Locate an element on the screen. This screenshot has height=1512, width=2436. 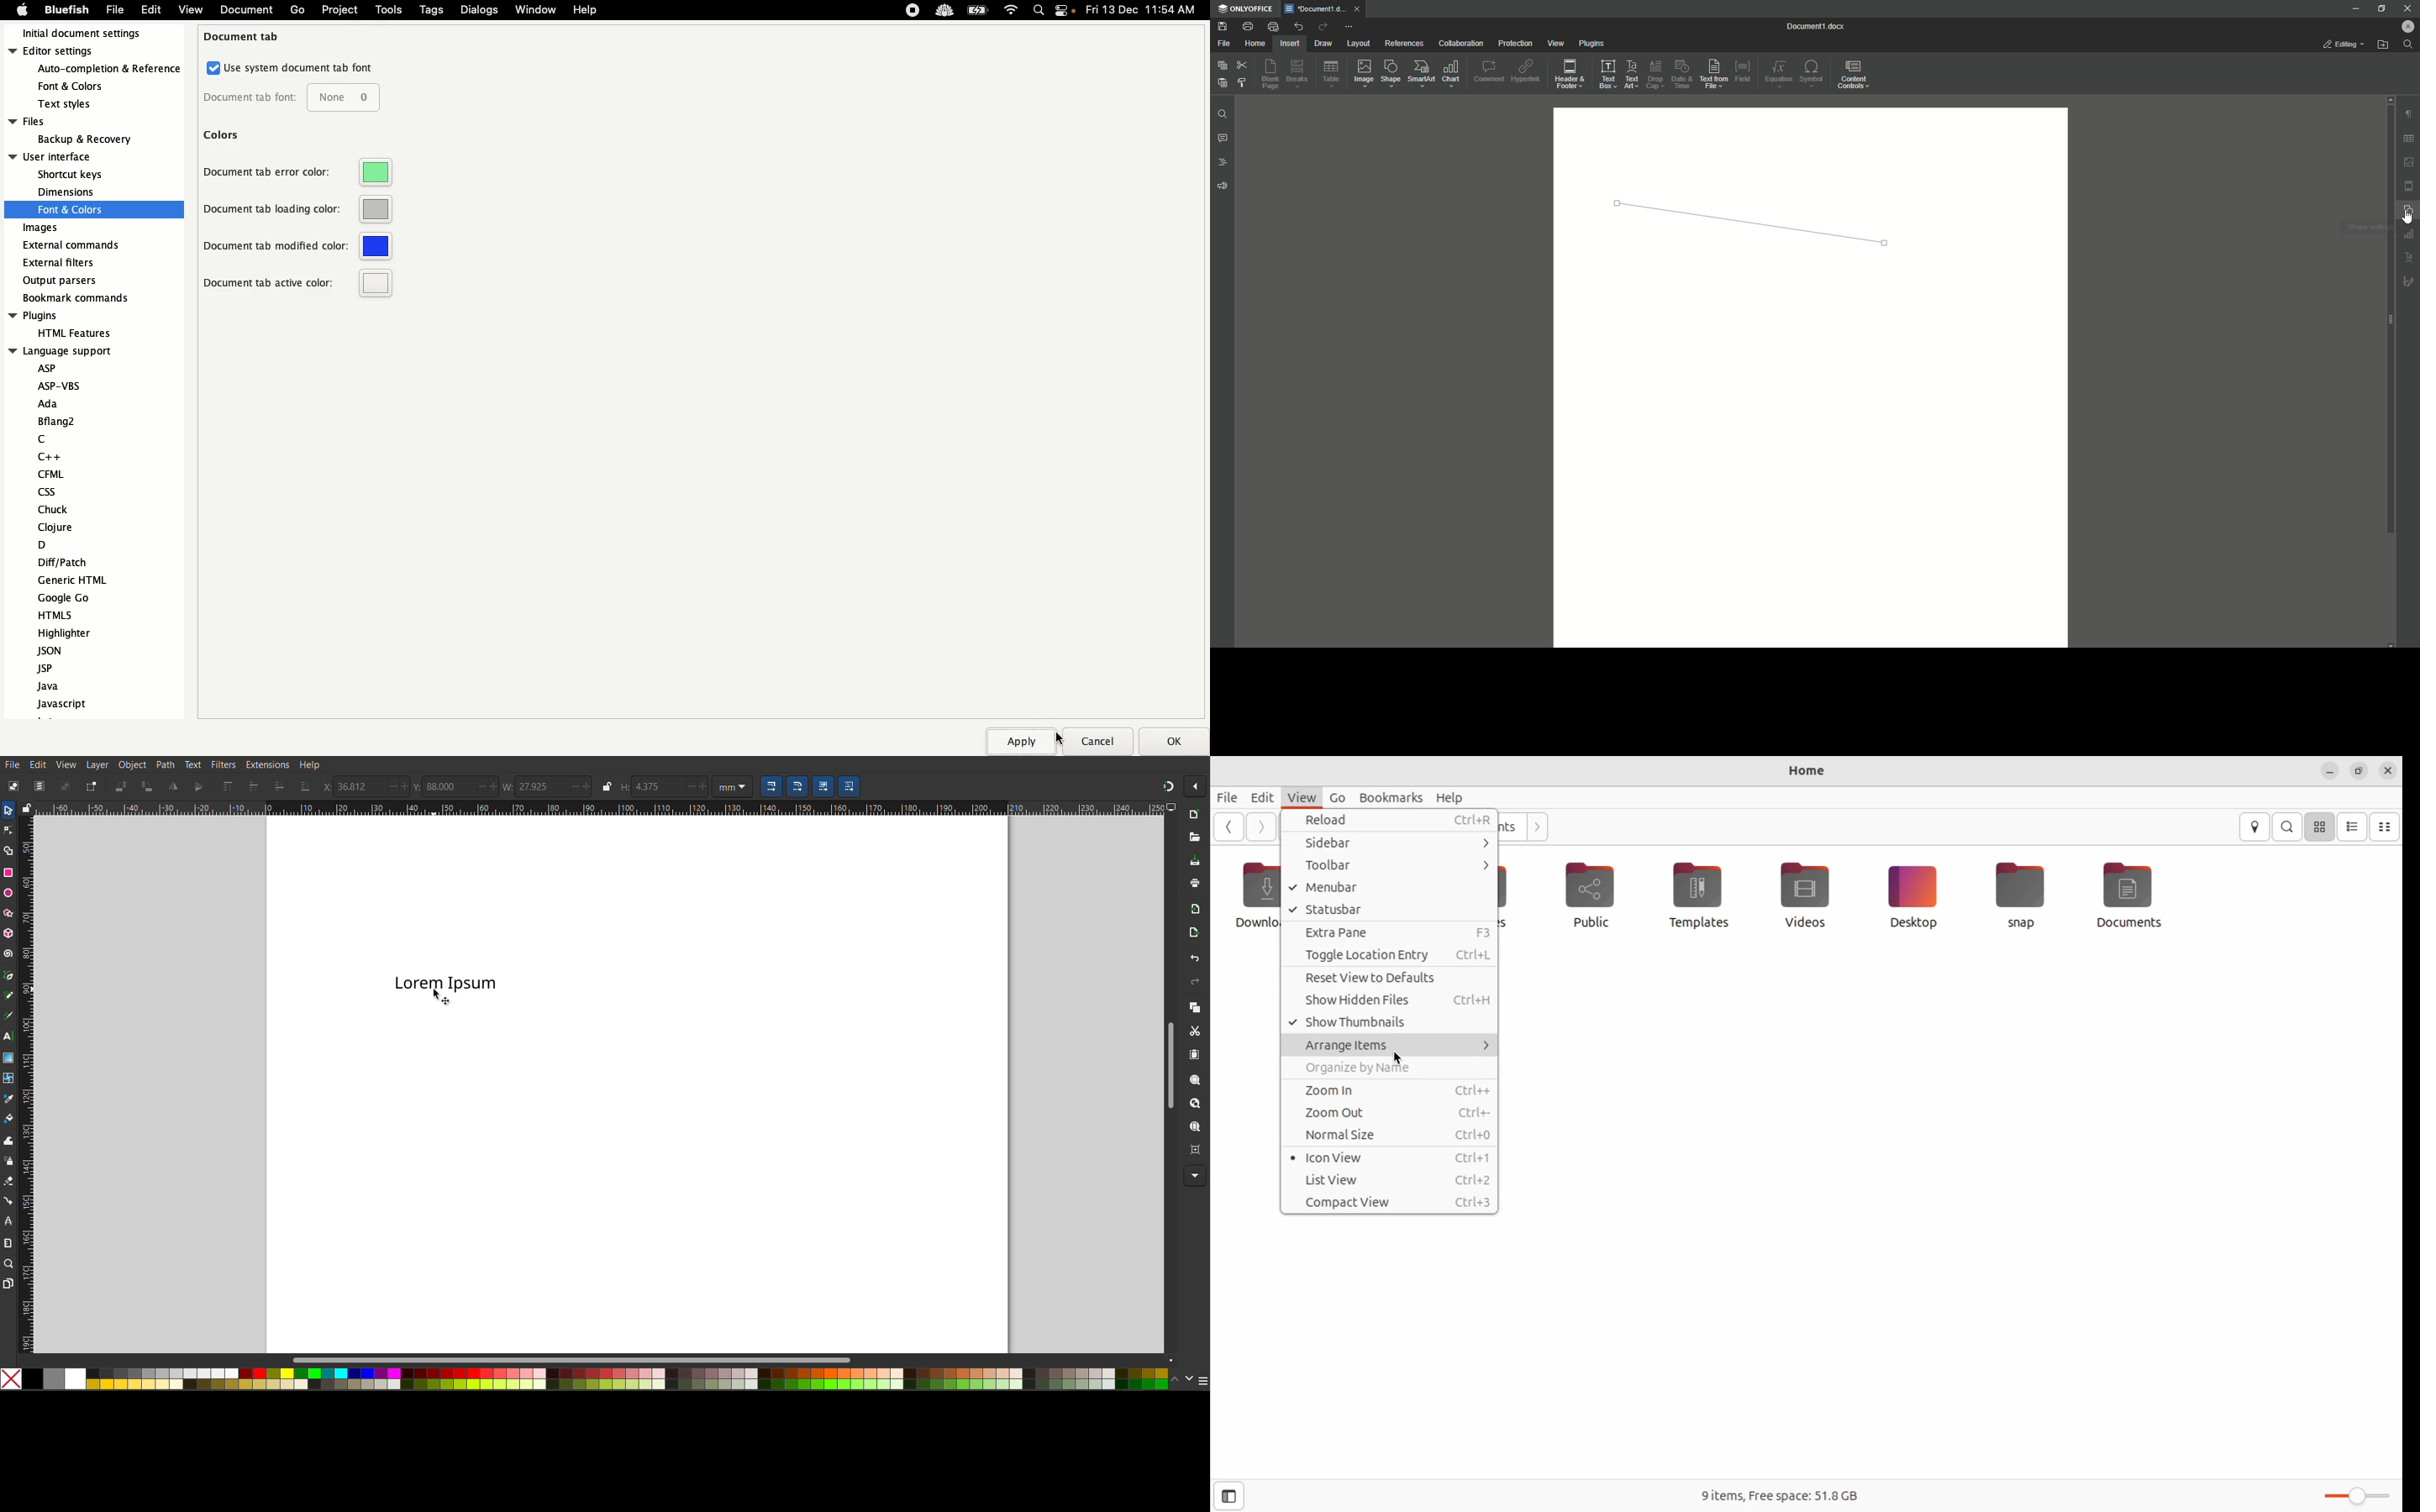
Content Controls is located at coordinates (1855, 75).